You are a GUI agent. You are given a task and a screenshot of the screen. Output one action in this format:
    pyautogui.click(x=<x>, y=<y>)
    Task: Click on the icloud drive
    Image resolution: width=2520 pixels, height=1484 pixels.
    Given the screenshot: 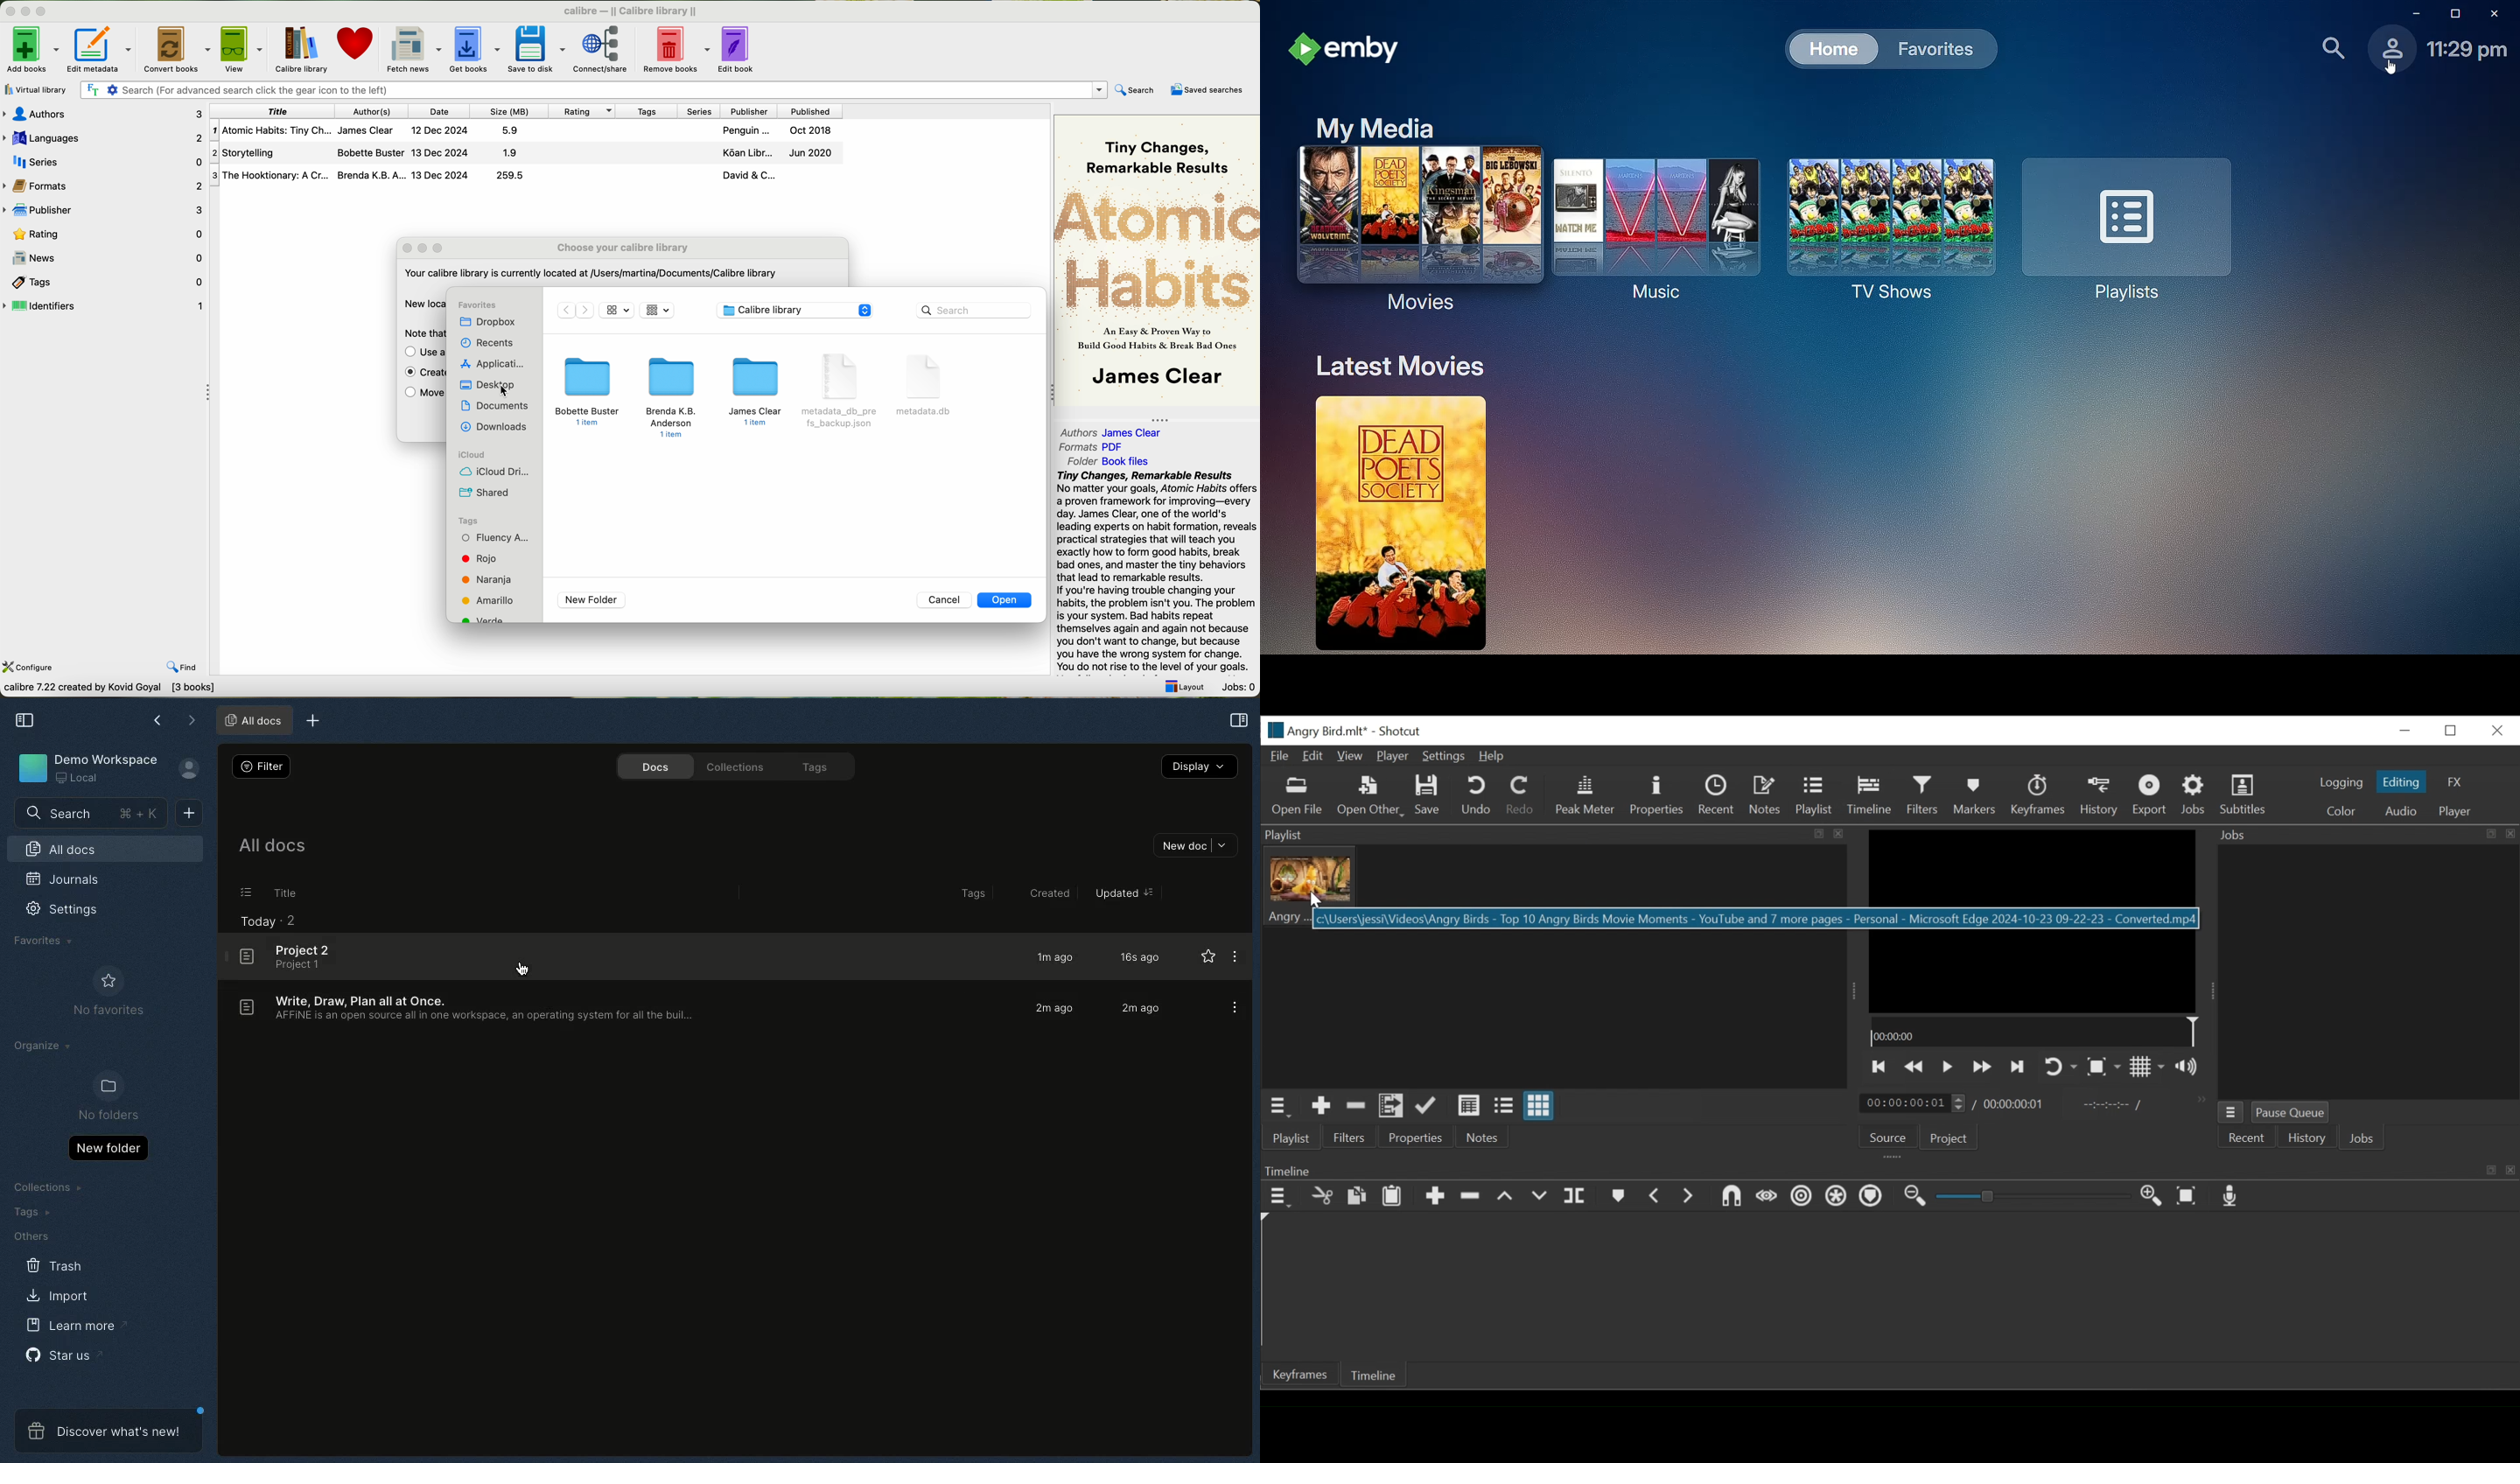 What is the action you would take?
    pyautogui.click(x=495, y=472)
    